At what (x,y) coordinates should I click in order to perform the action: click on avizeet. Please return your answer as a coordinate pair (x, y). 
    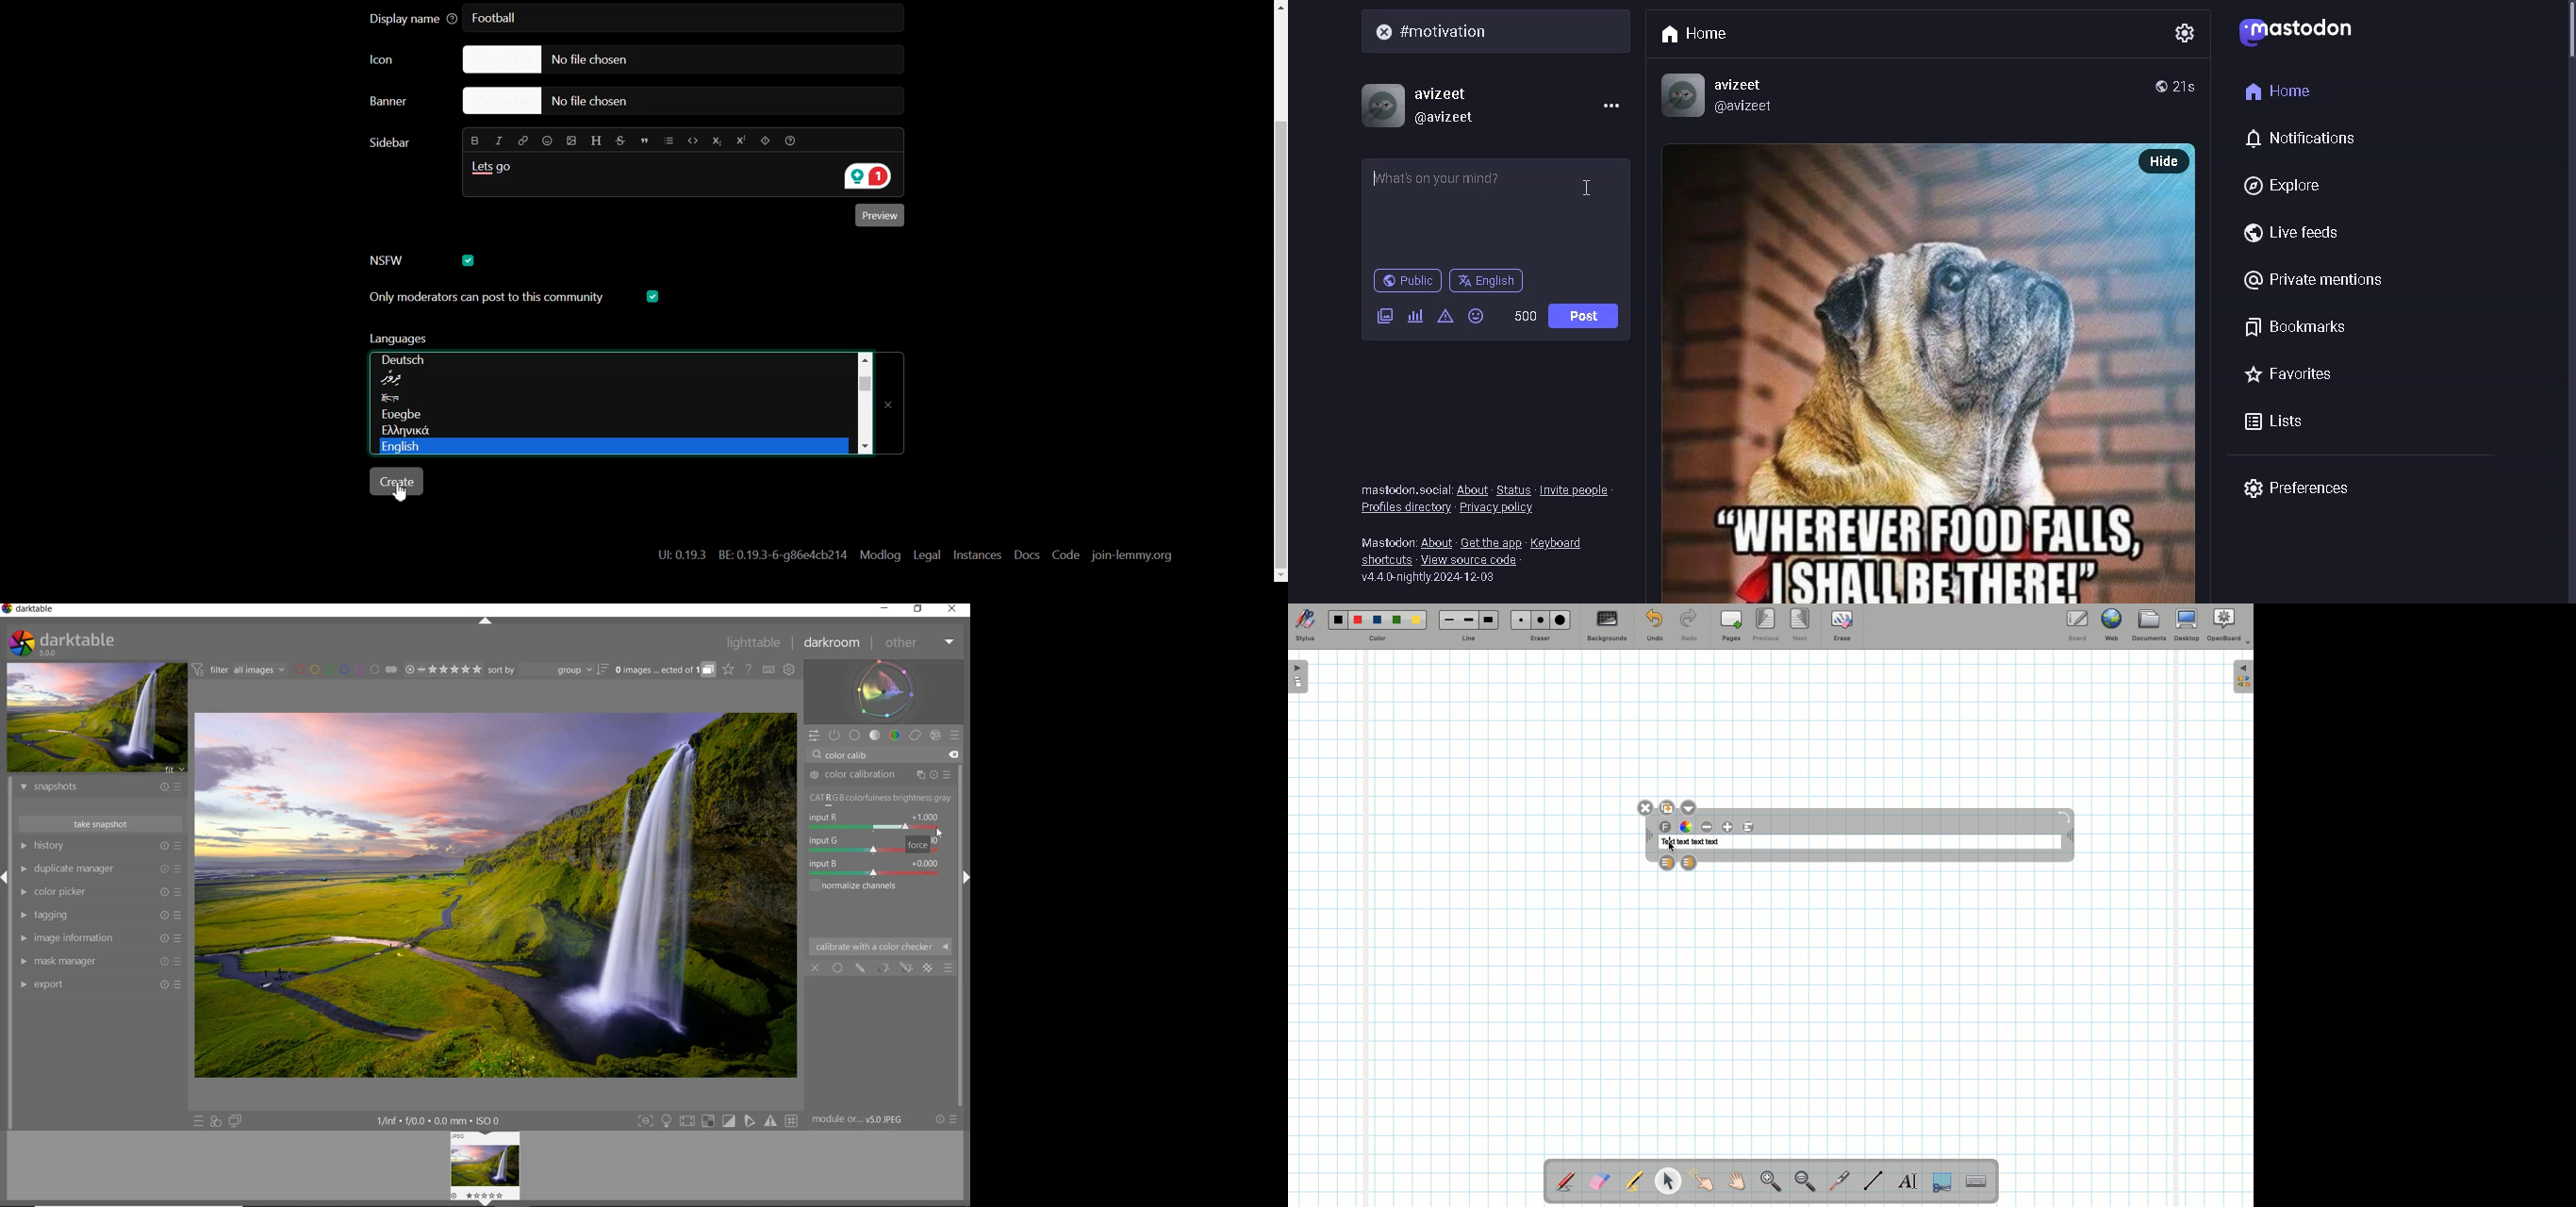
    Looking at the image, I should click on (1742, 84).